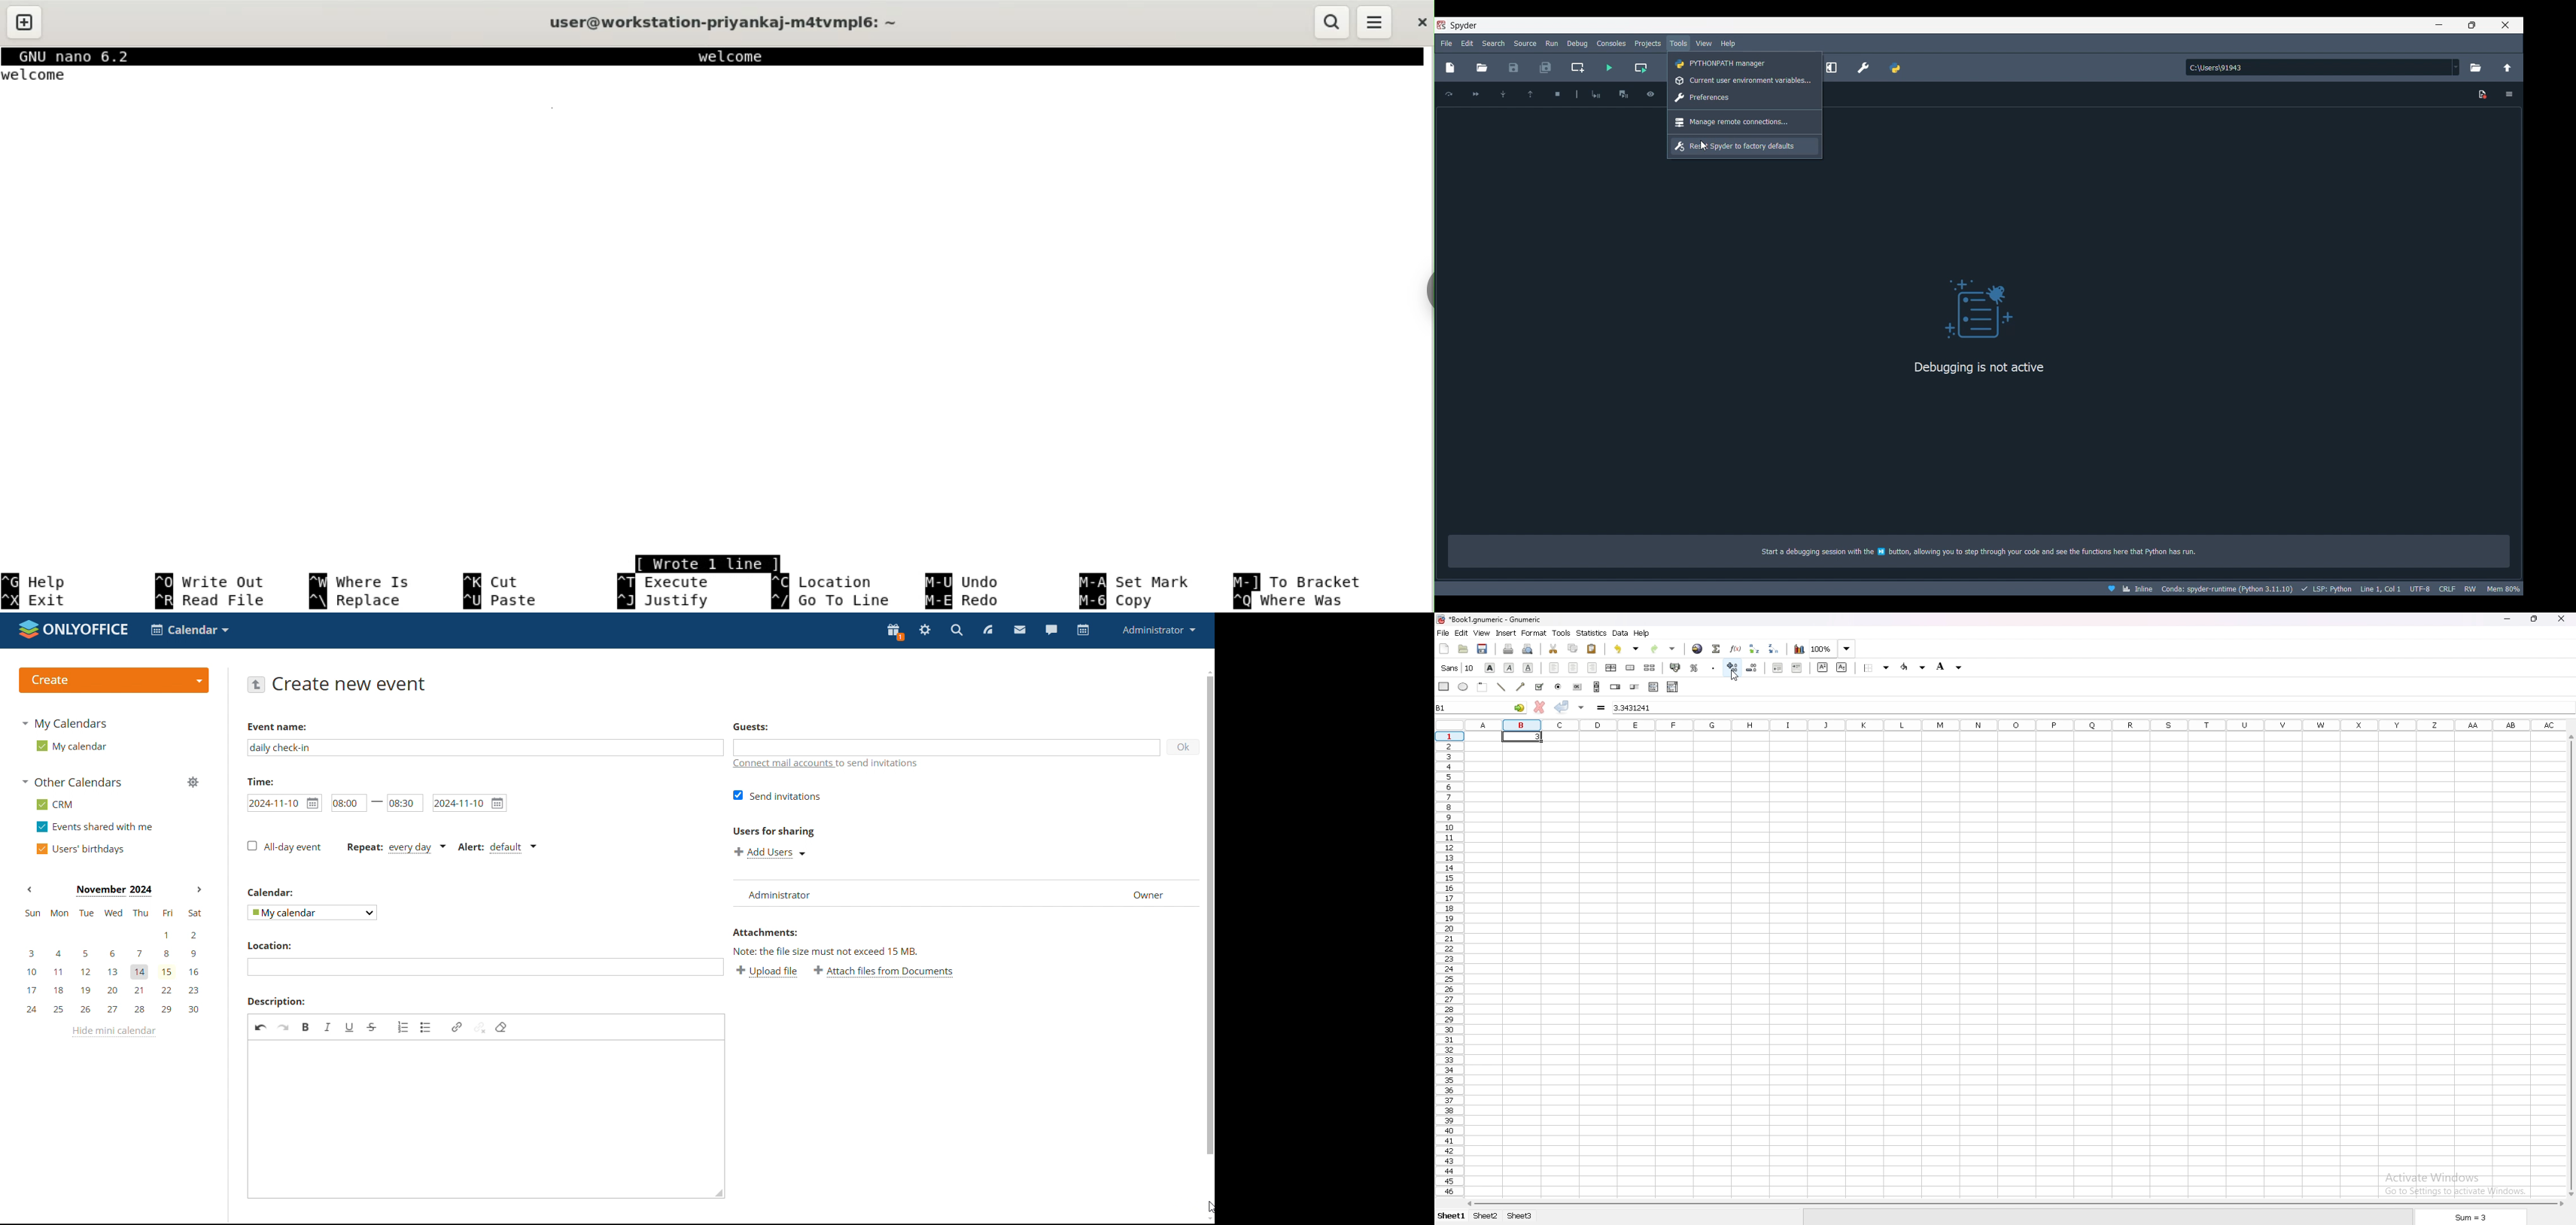  I want to click on attach files from documents, so click(887, 972).